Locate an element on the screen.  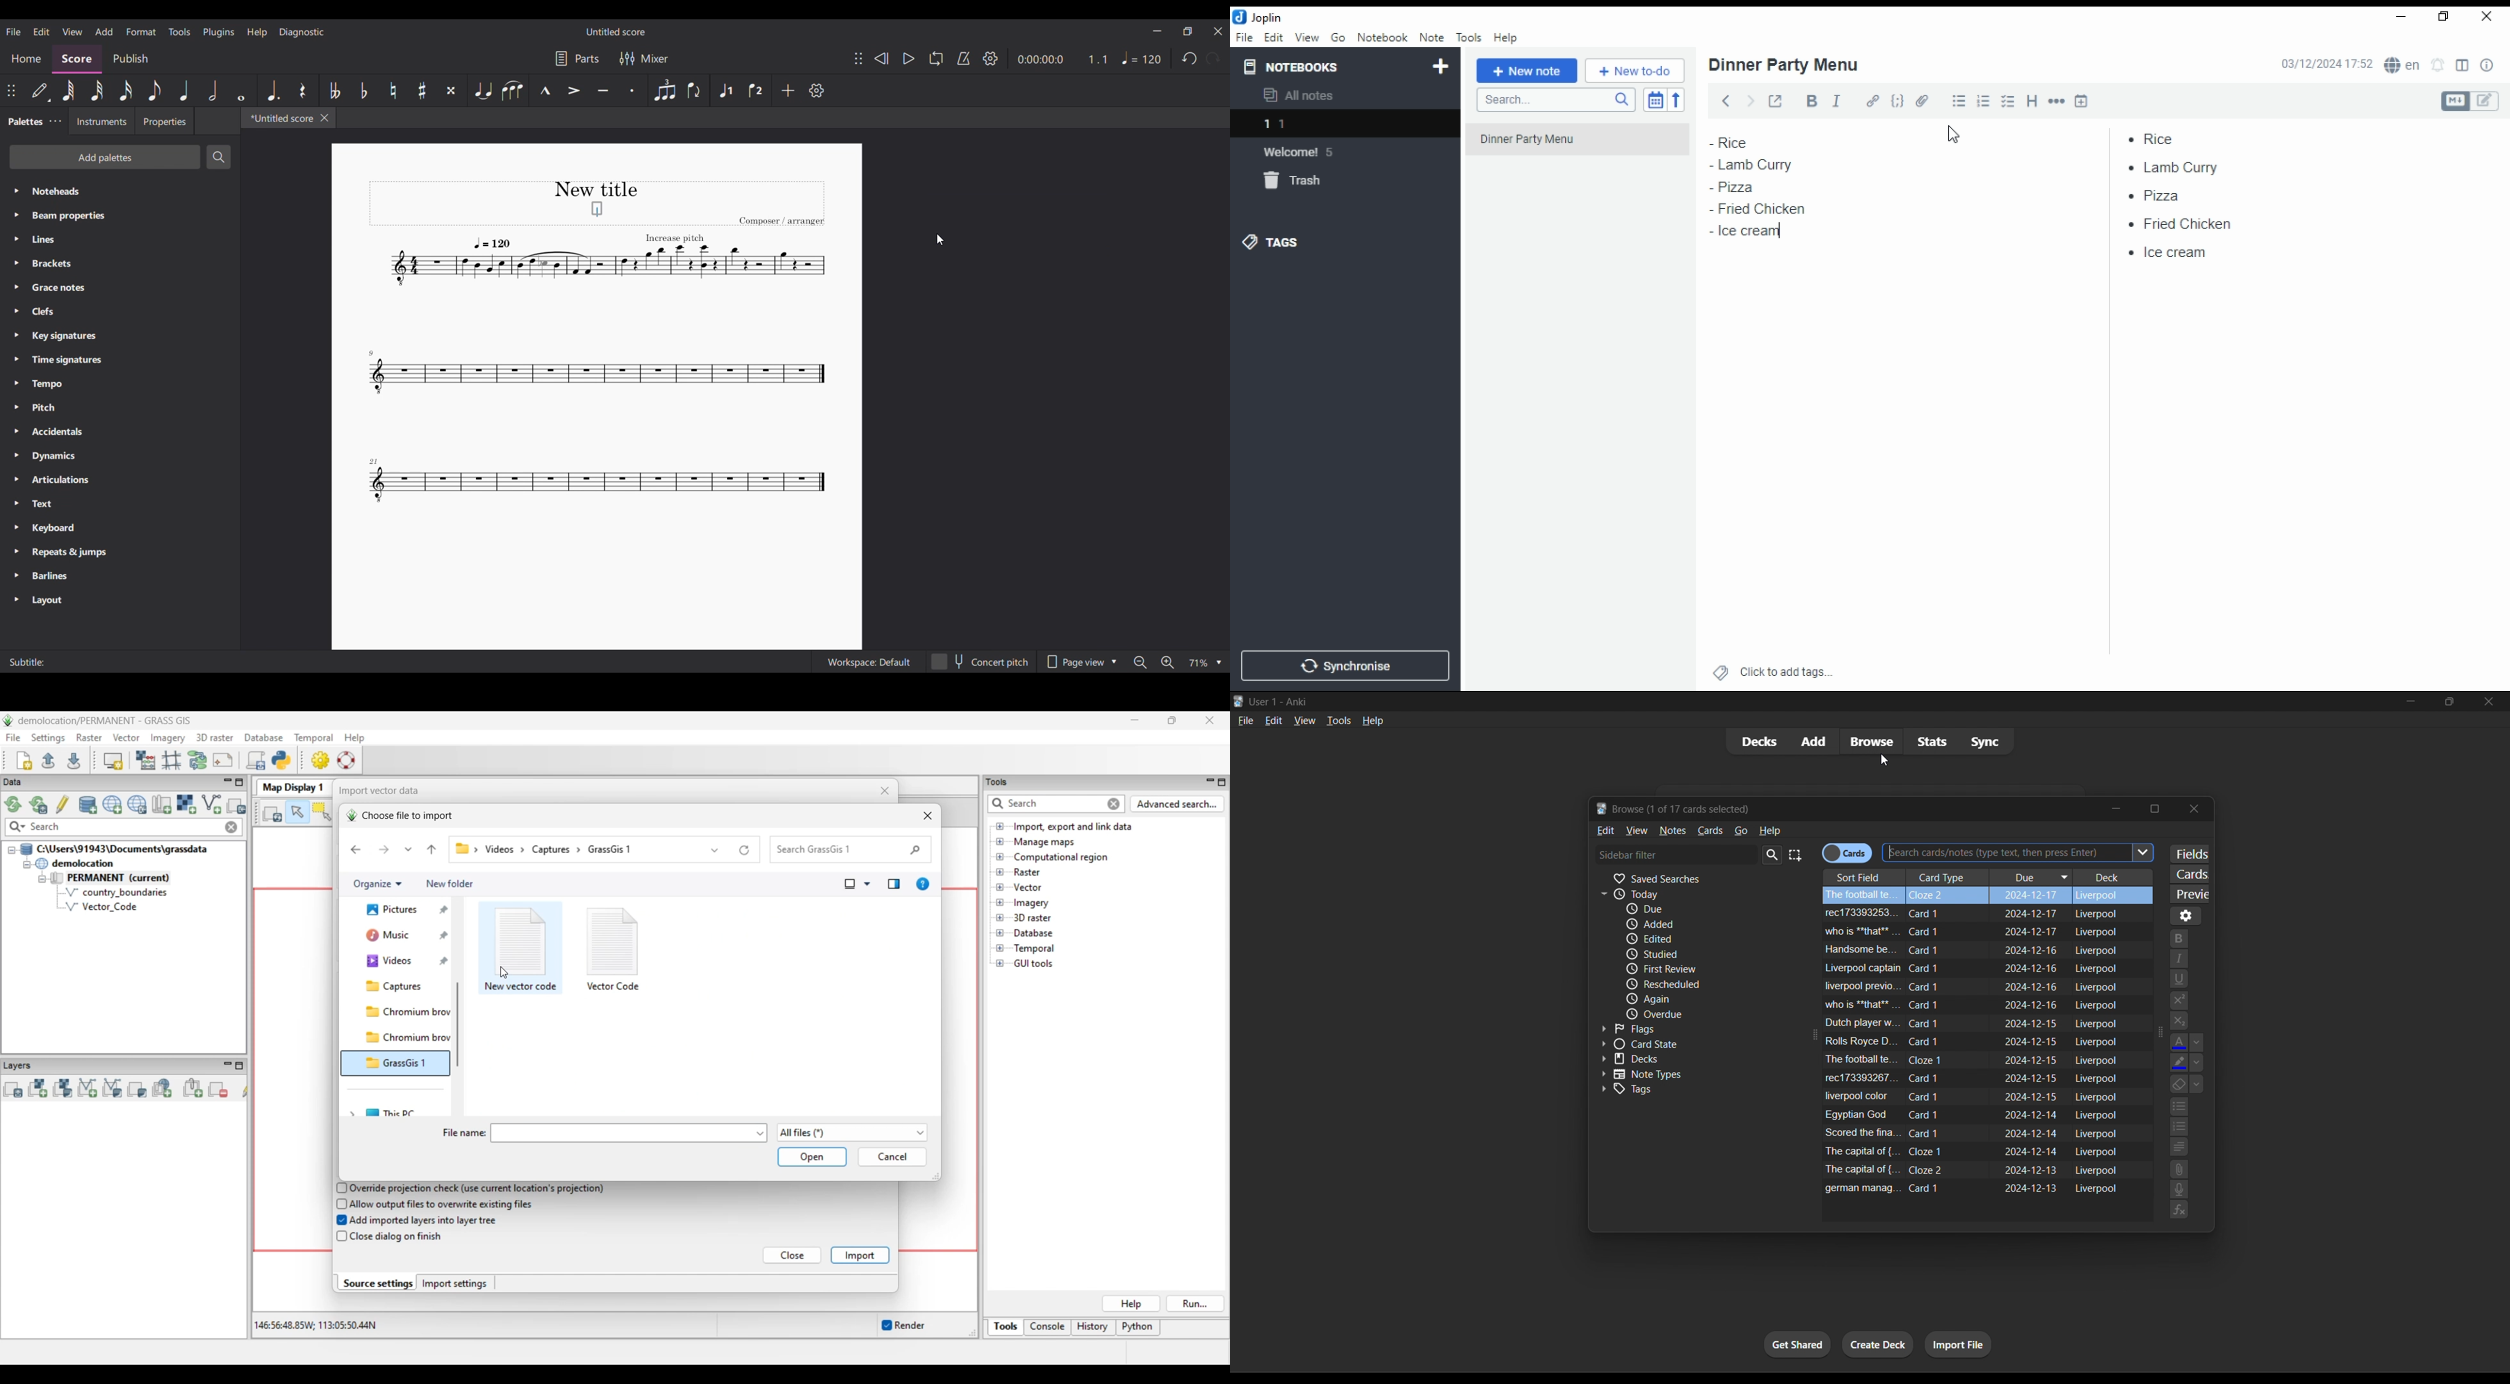
due date is located at coordinates (2033, 1005).